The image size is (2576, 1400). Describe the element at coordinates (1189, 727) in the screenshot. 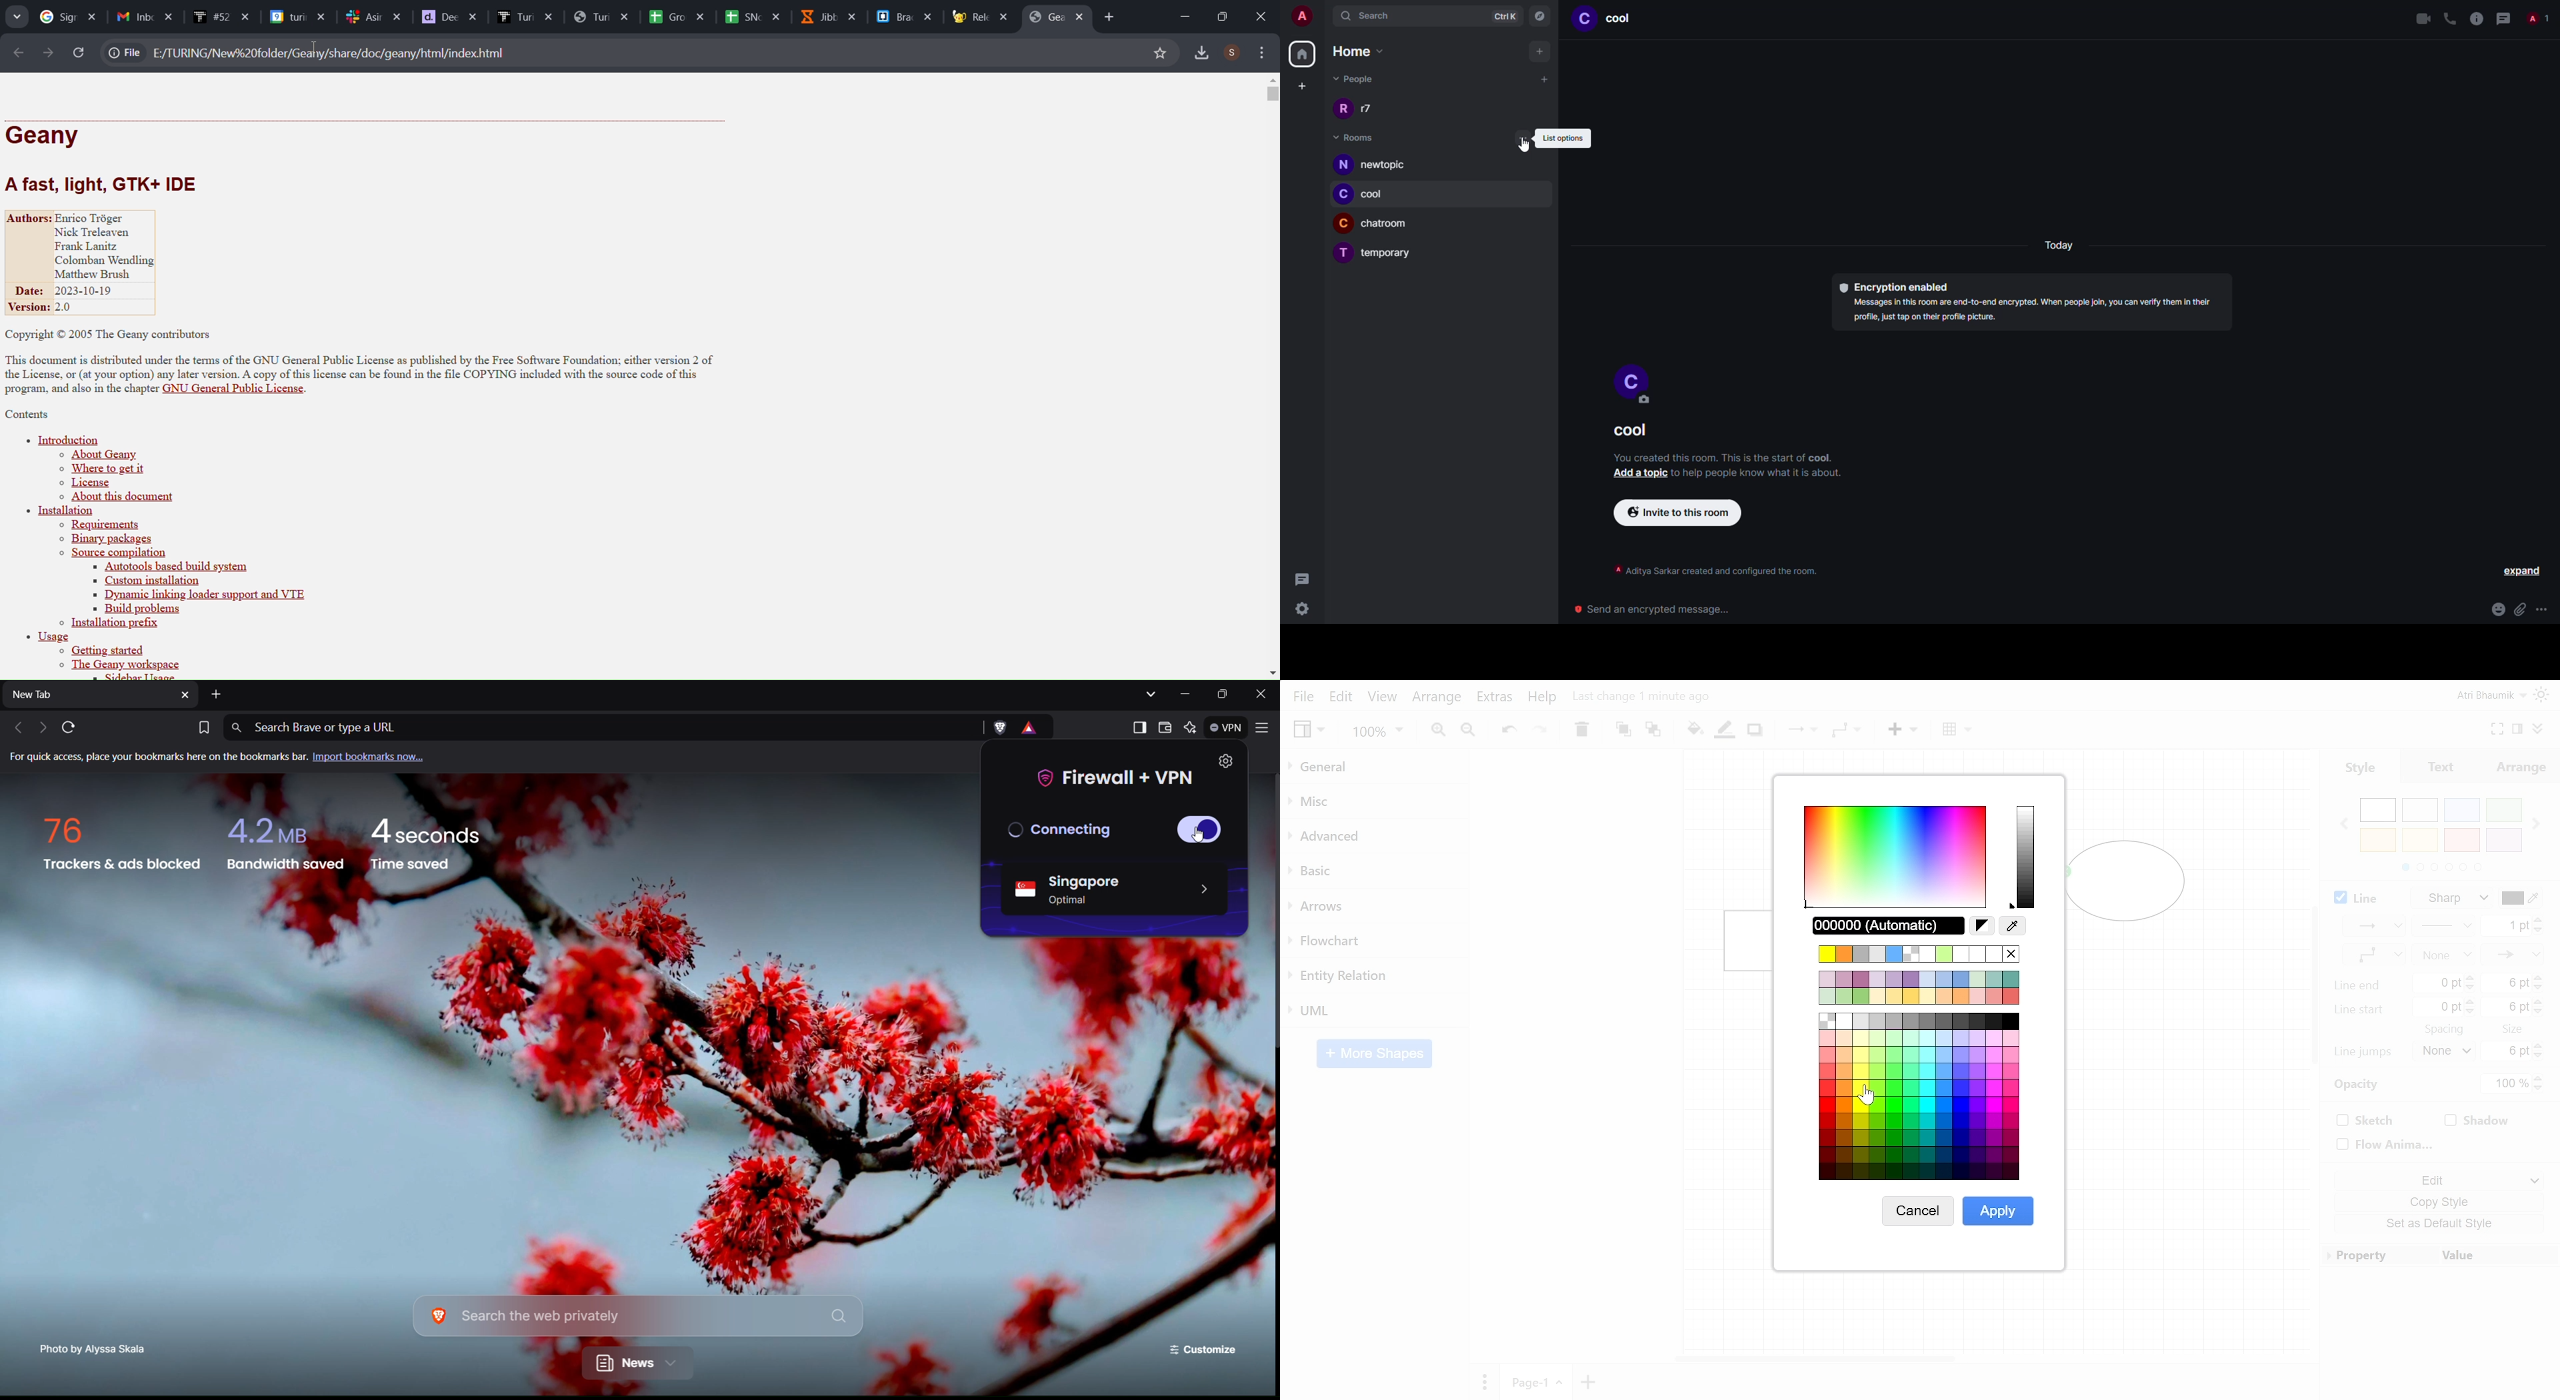

I see `Leo AI` at that location.